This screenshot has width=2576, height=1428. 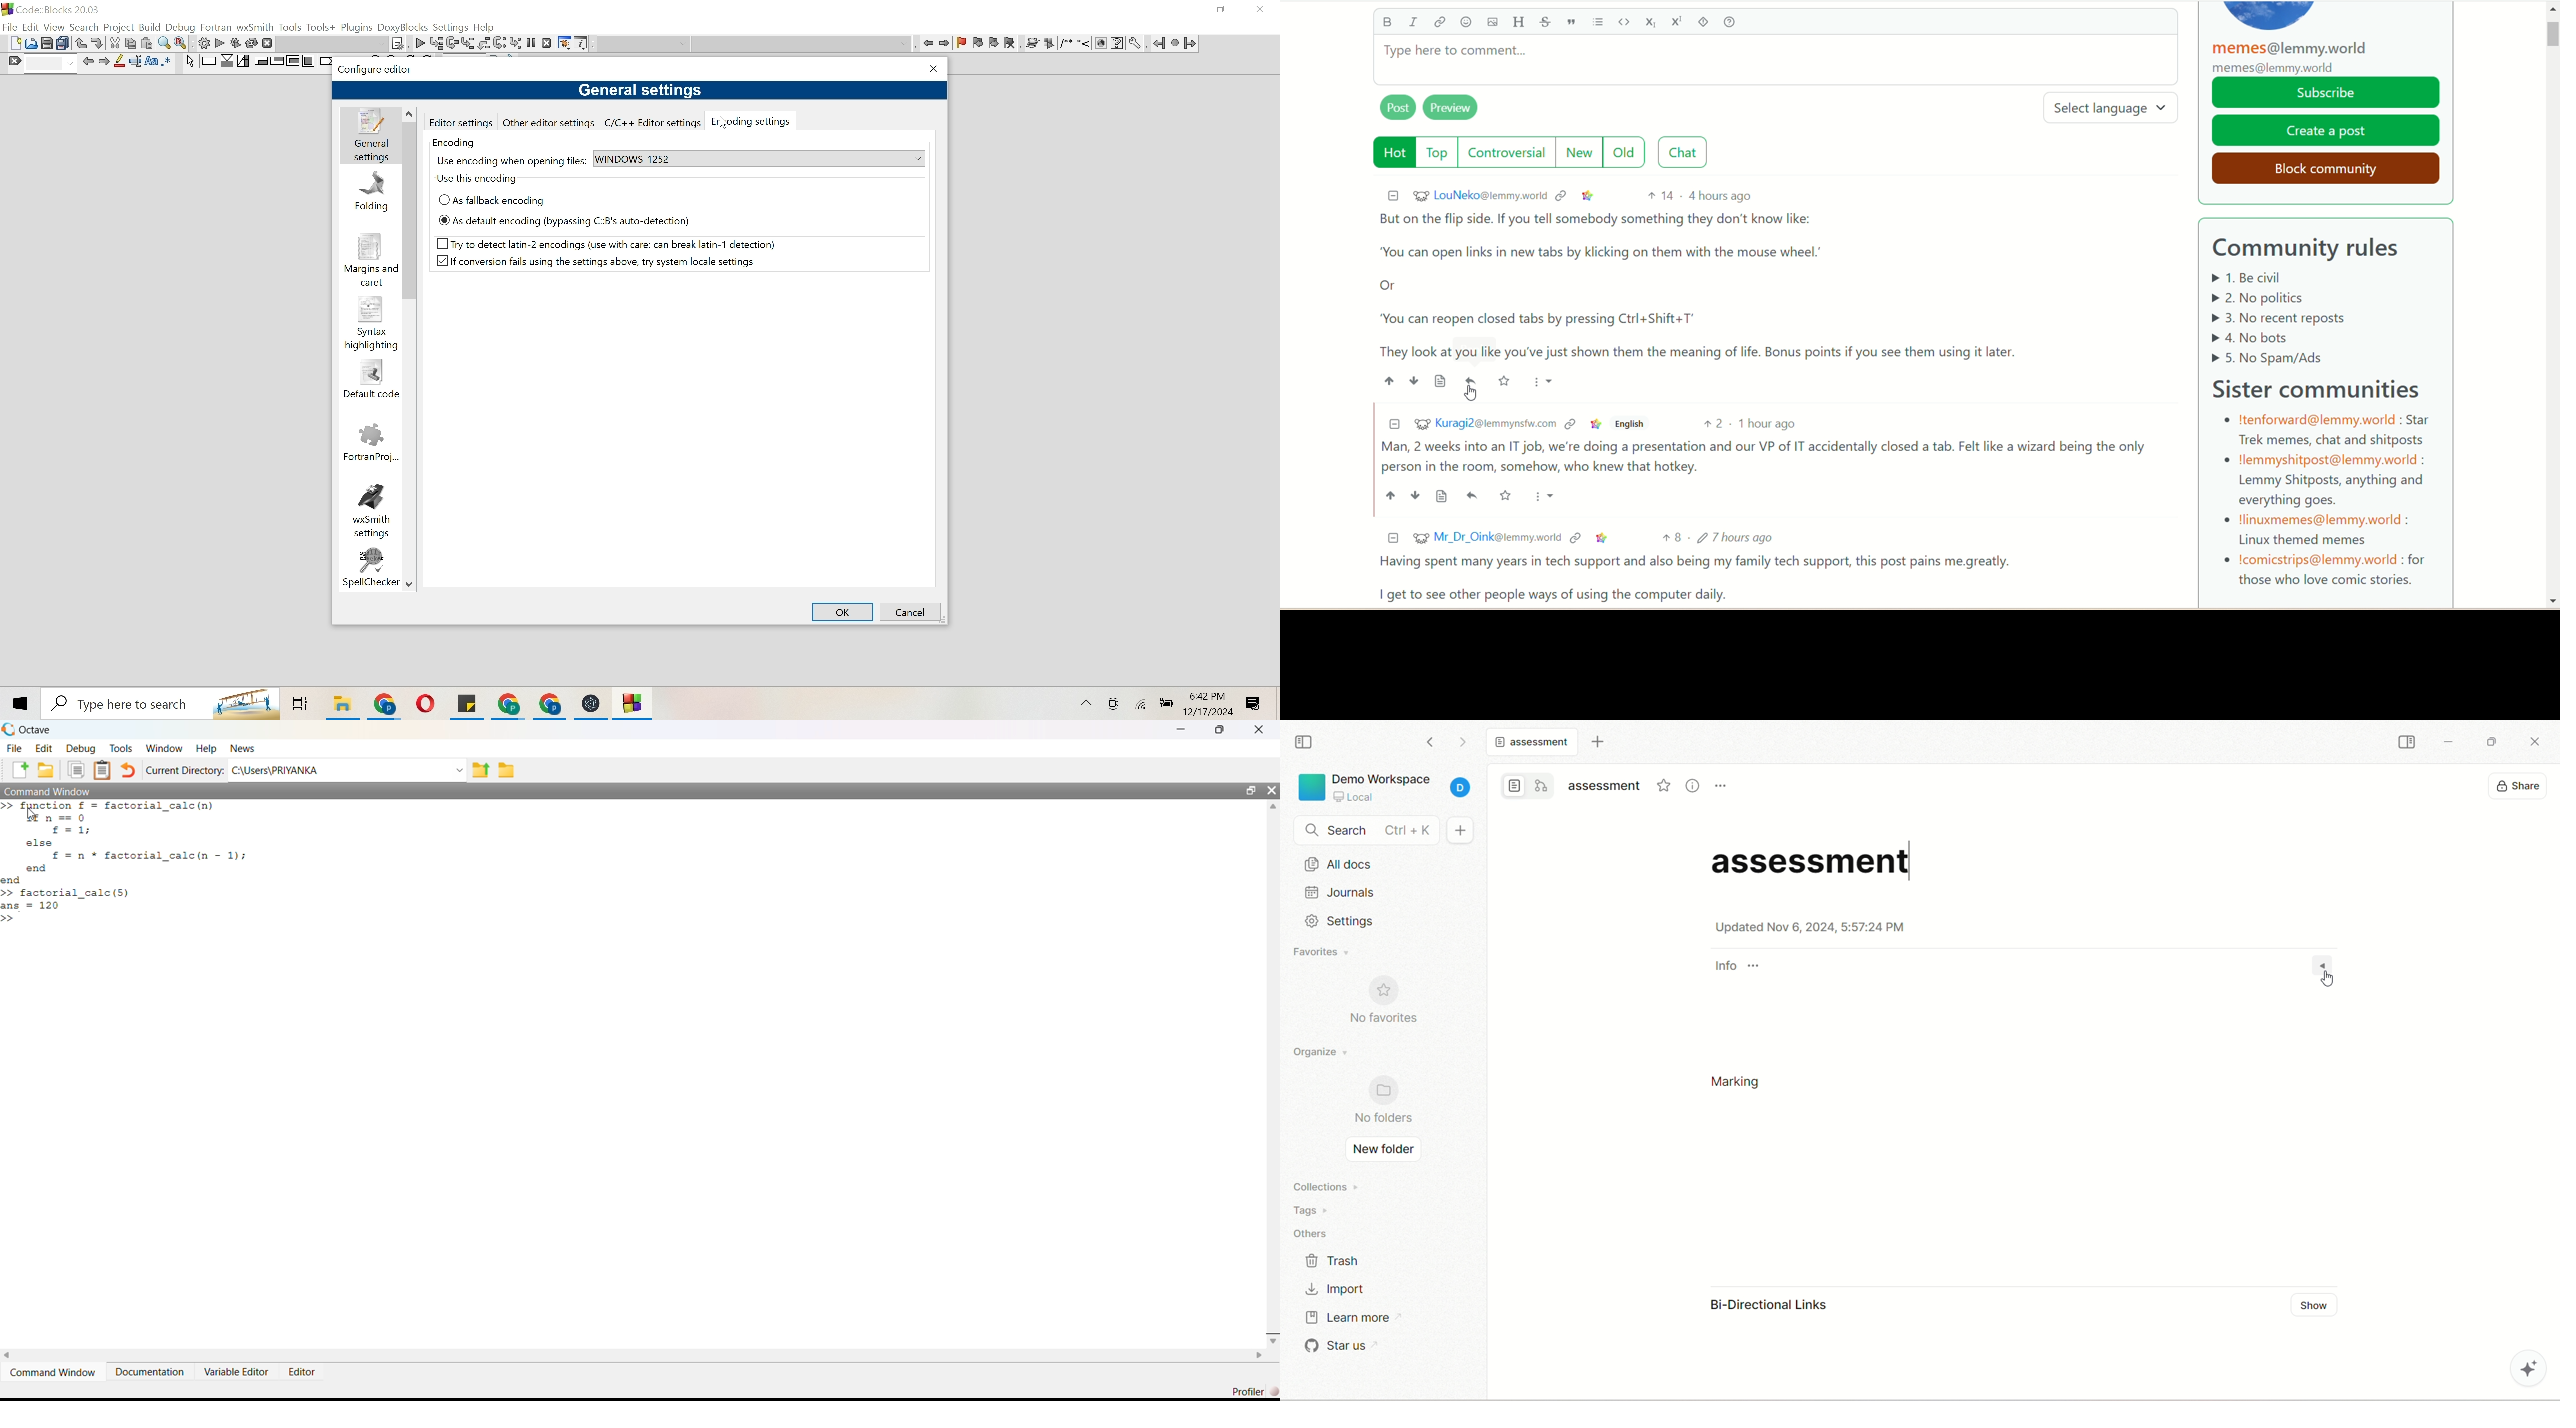 What do you see at coordinates (1606, 786) in the screenshot?
I see `assessment` at bounding box center [1606, 786].